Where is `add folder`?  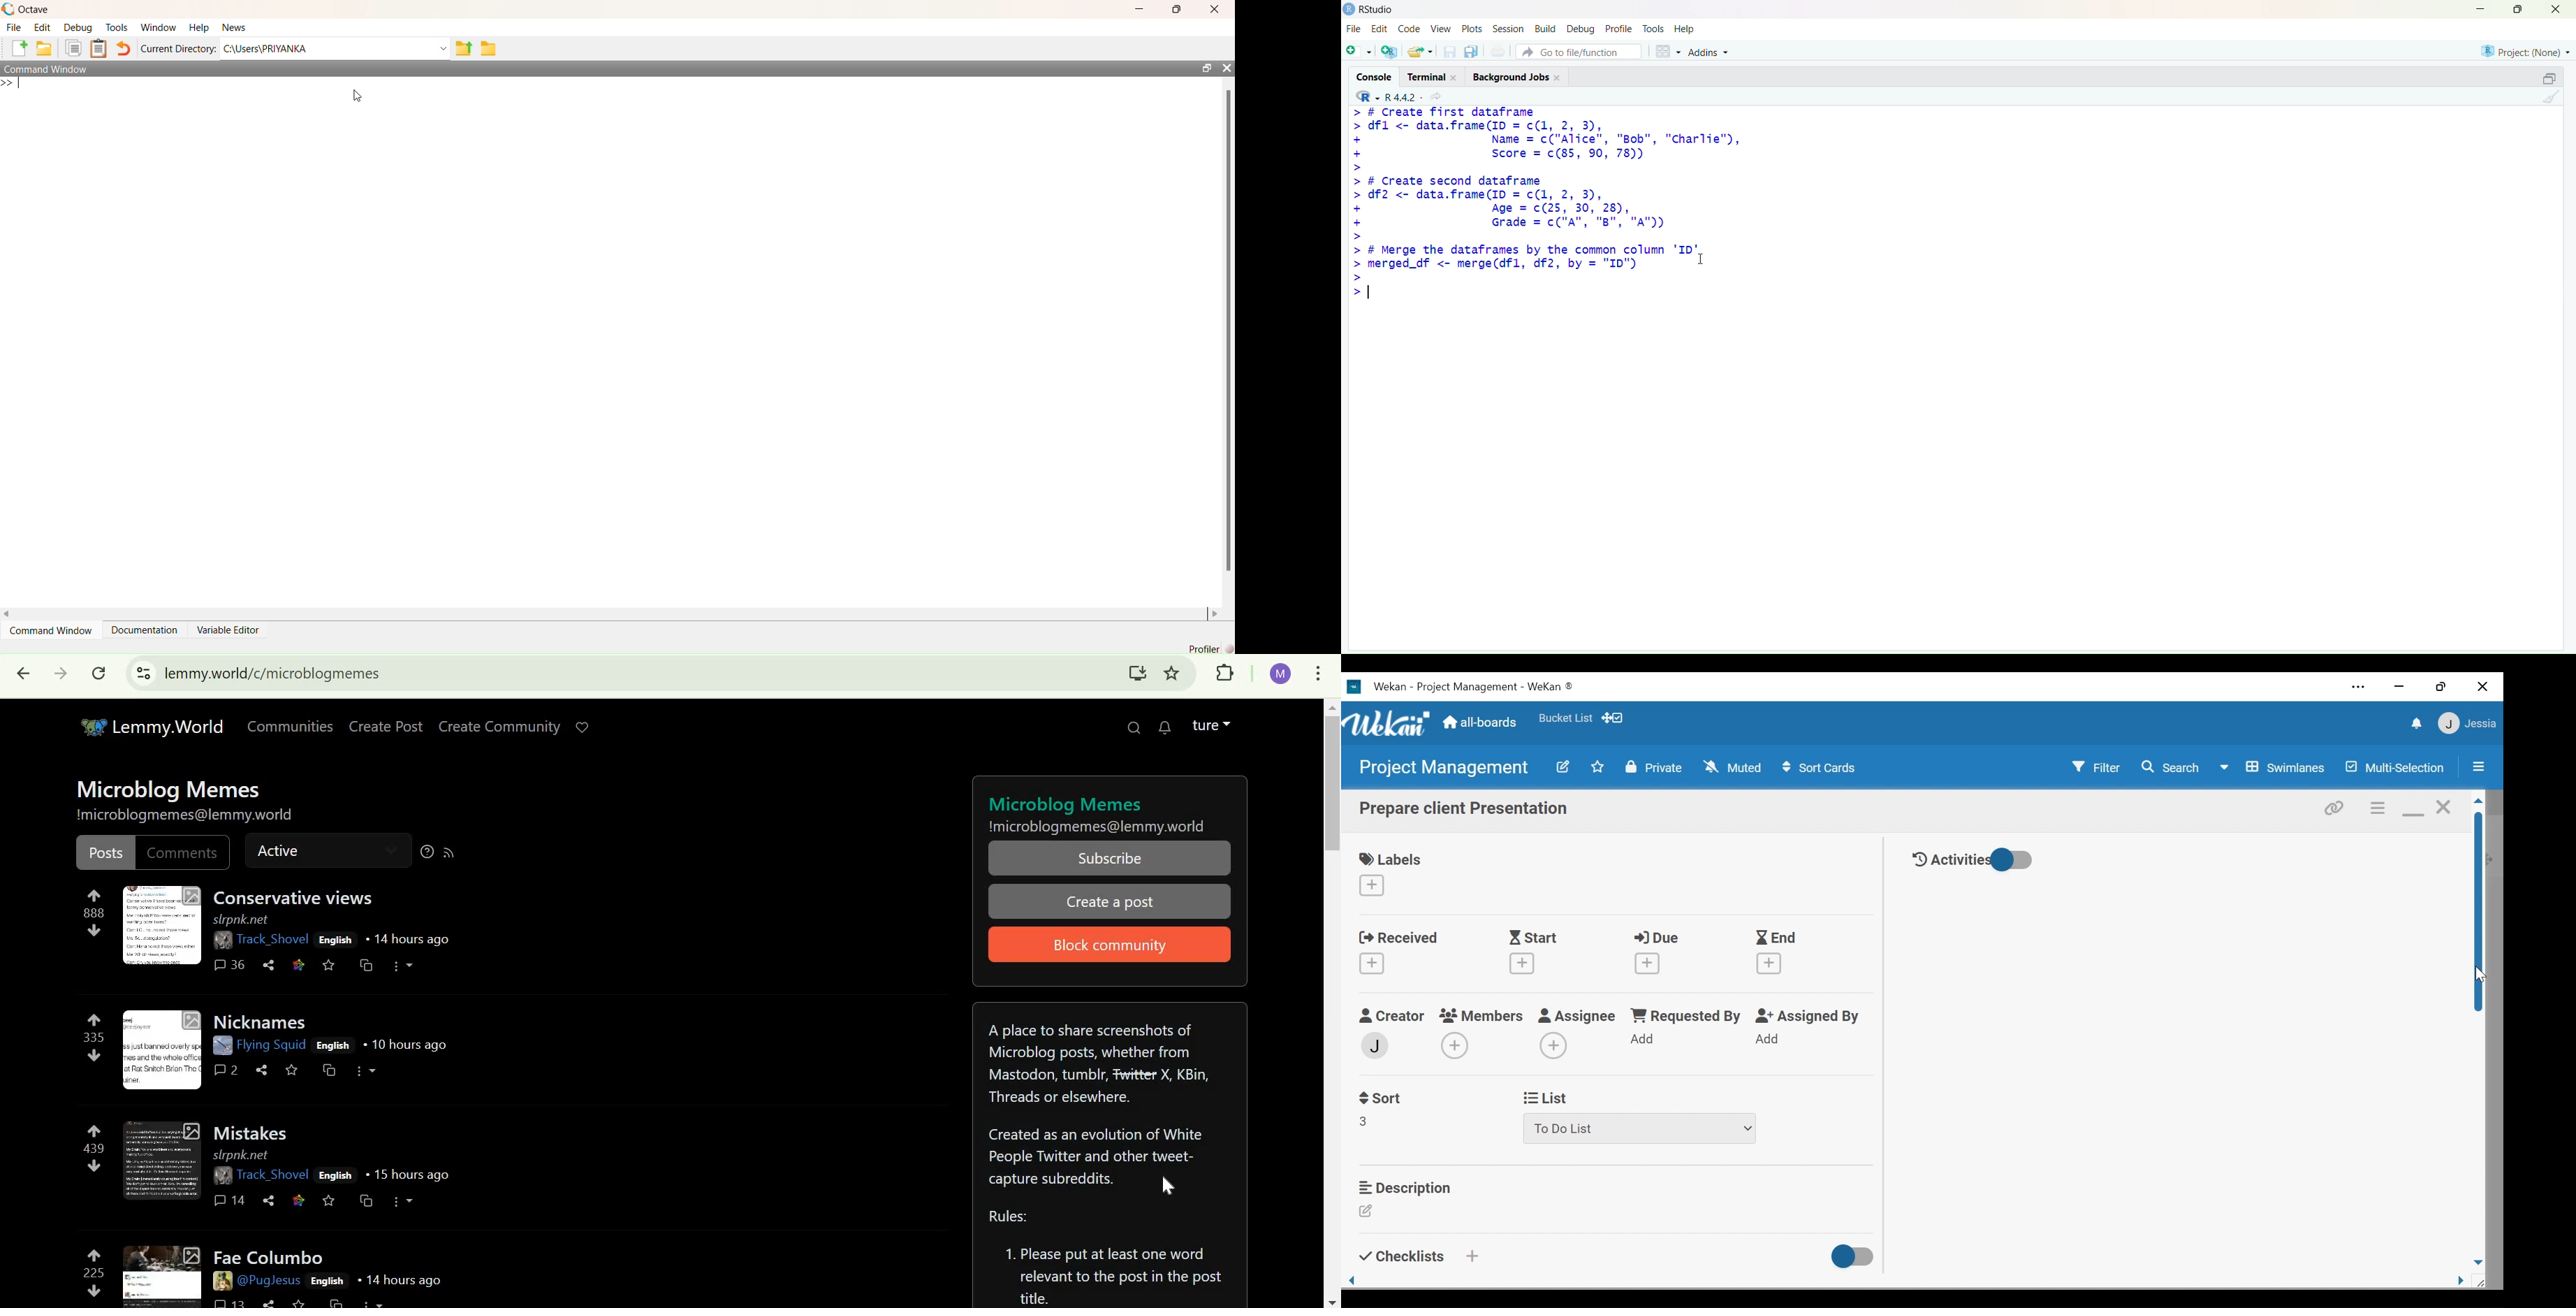 add folder is located at coordinates (44, 48).